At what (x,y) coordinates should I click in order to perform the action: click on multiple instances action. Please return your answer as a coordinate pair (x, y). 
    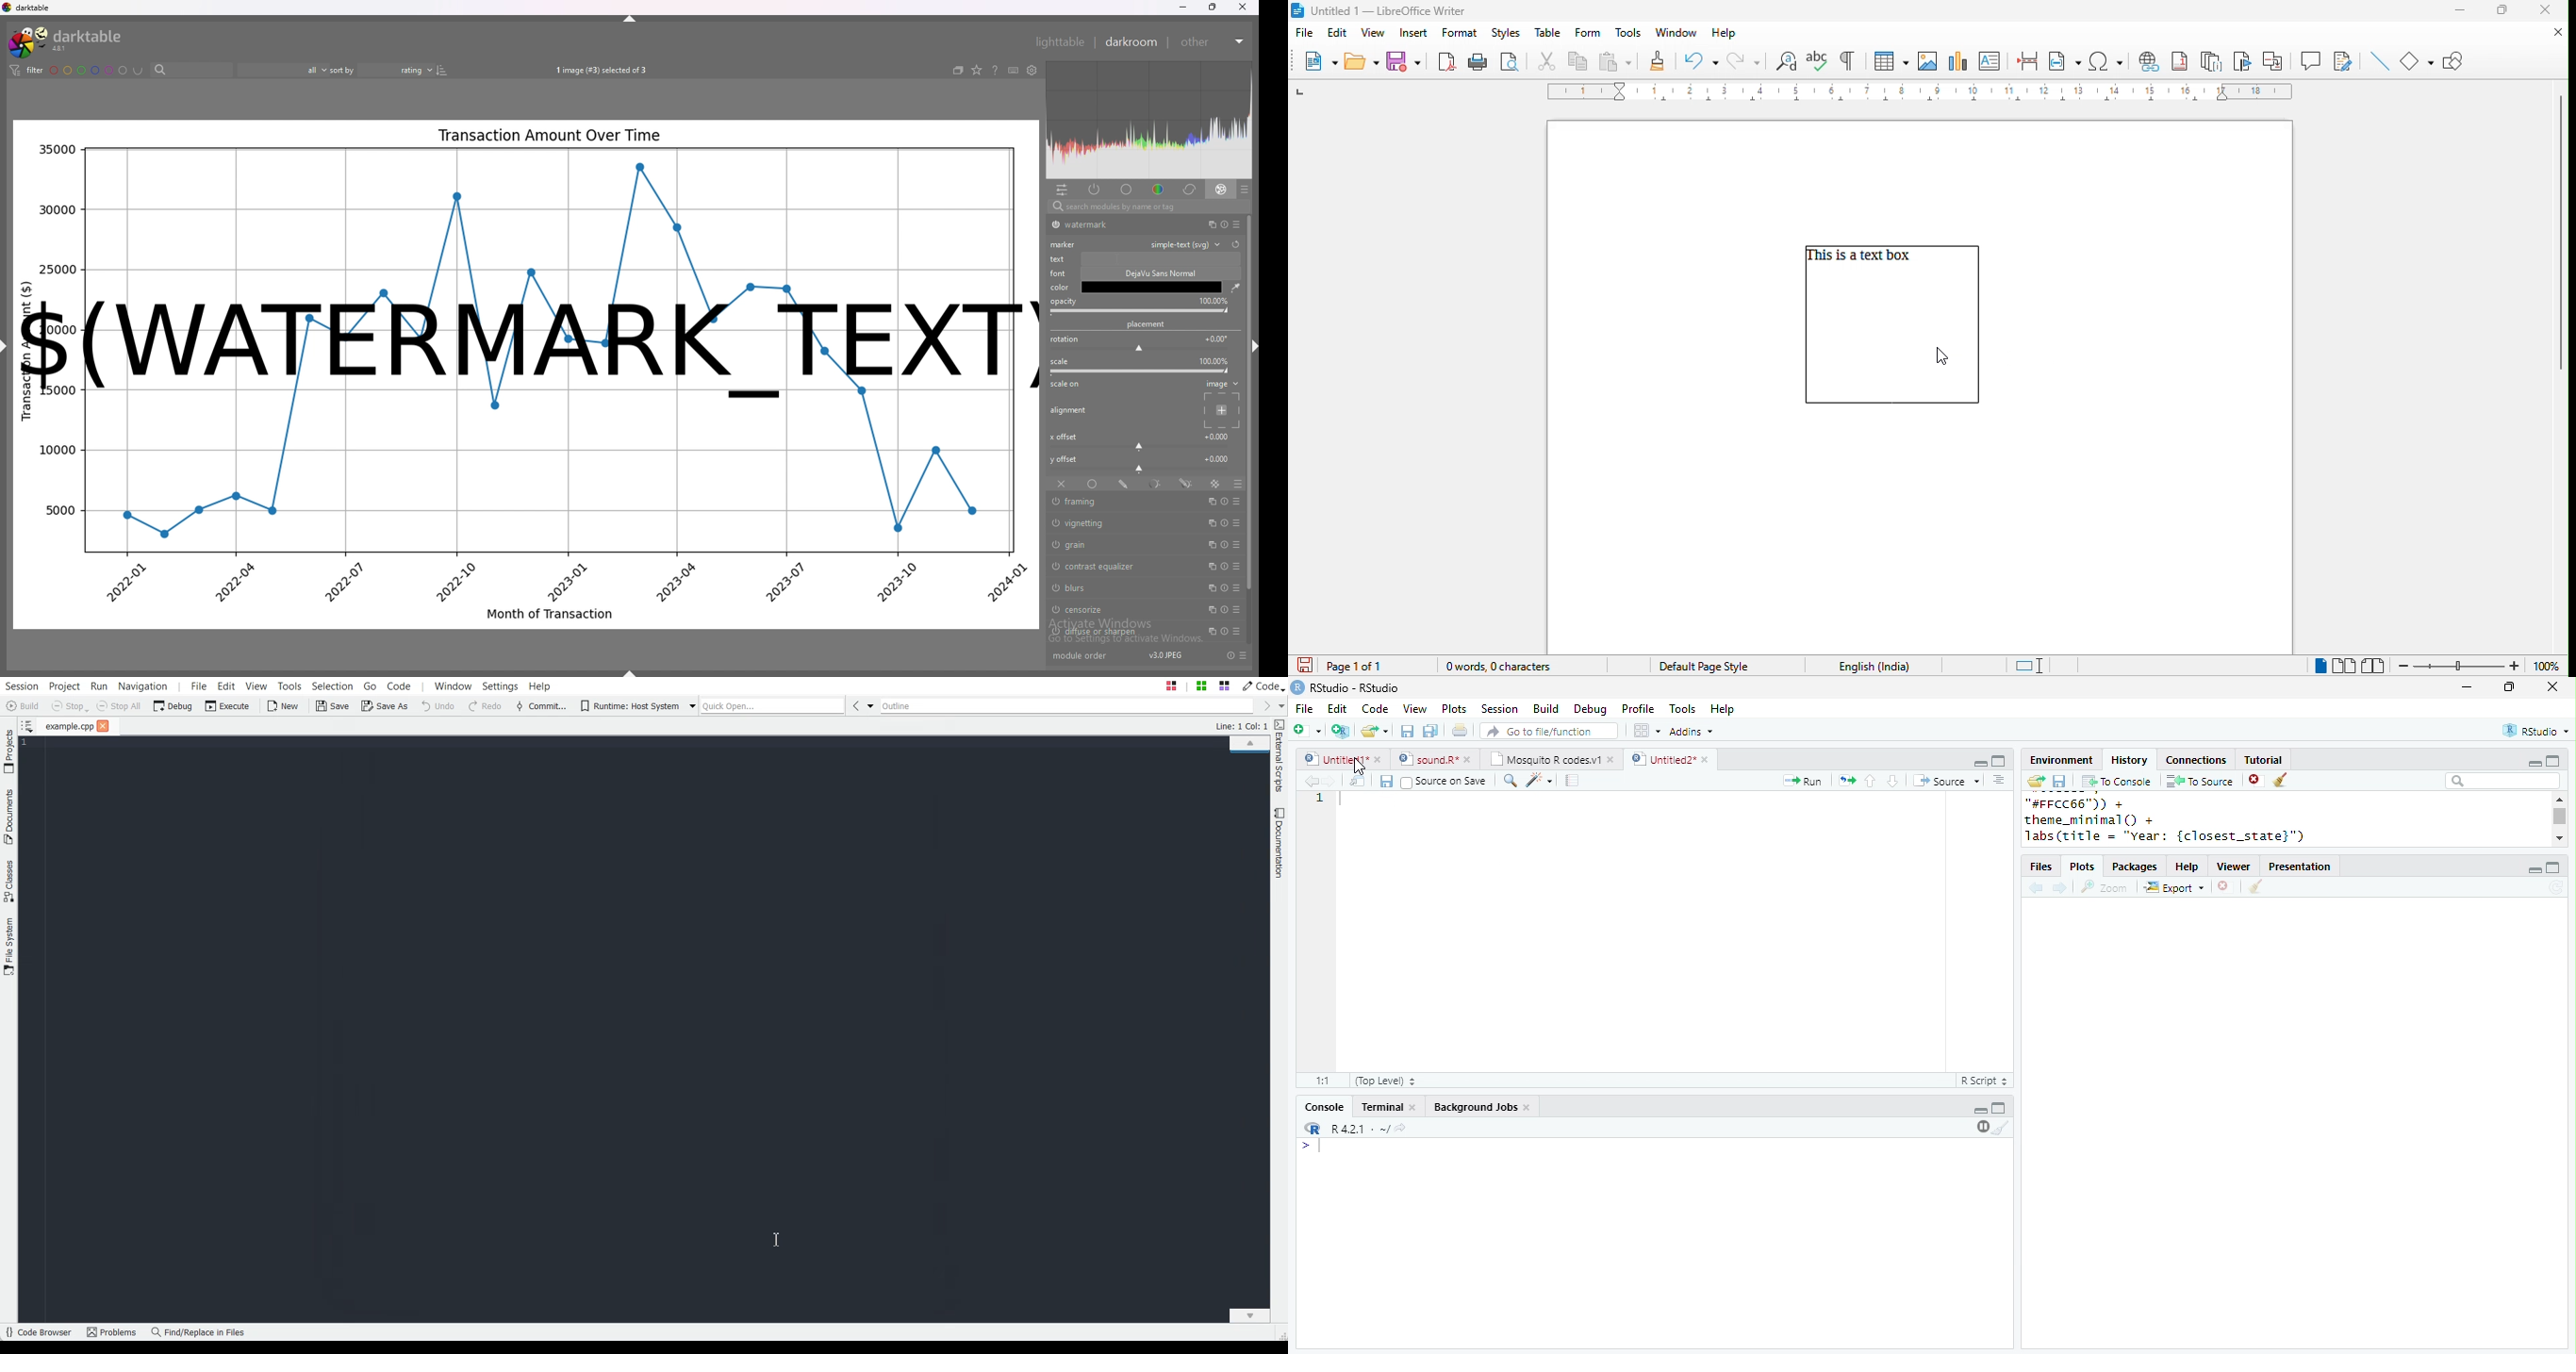
    Looking at the image, I should click on (1211, 567).